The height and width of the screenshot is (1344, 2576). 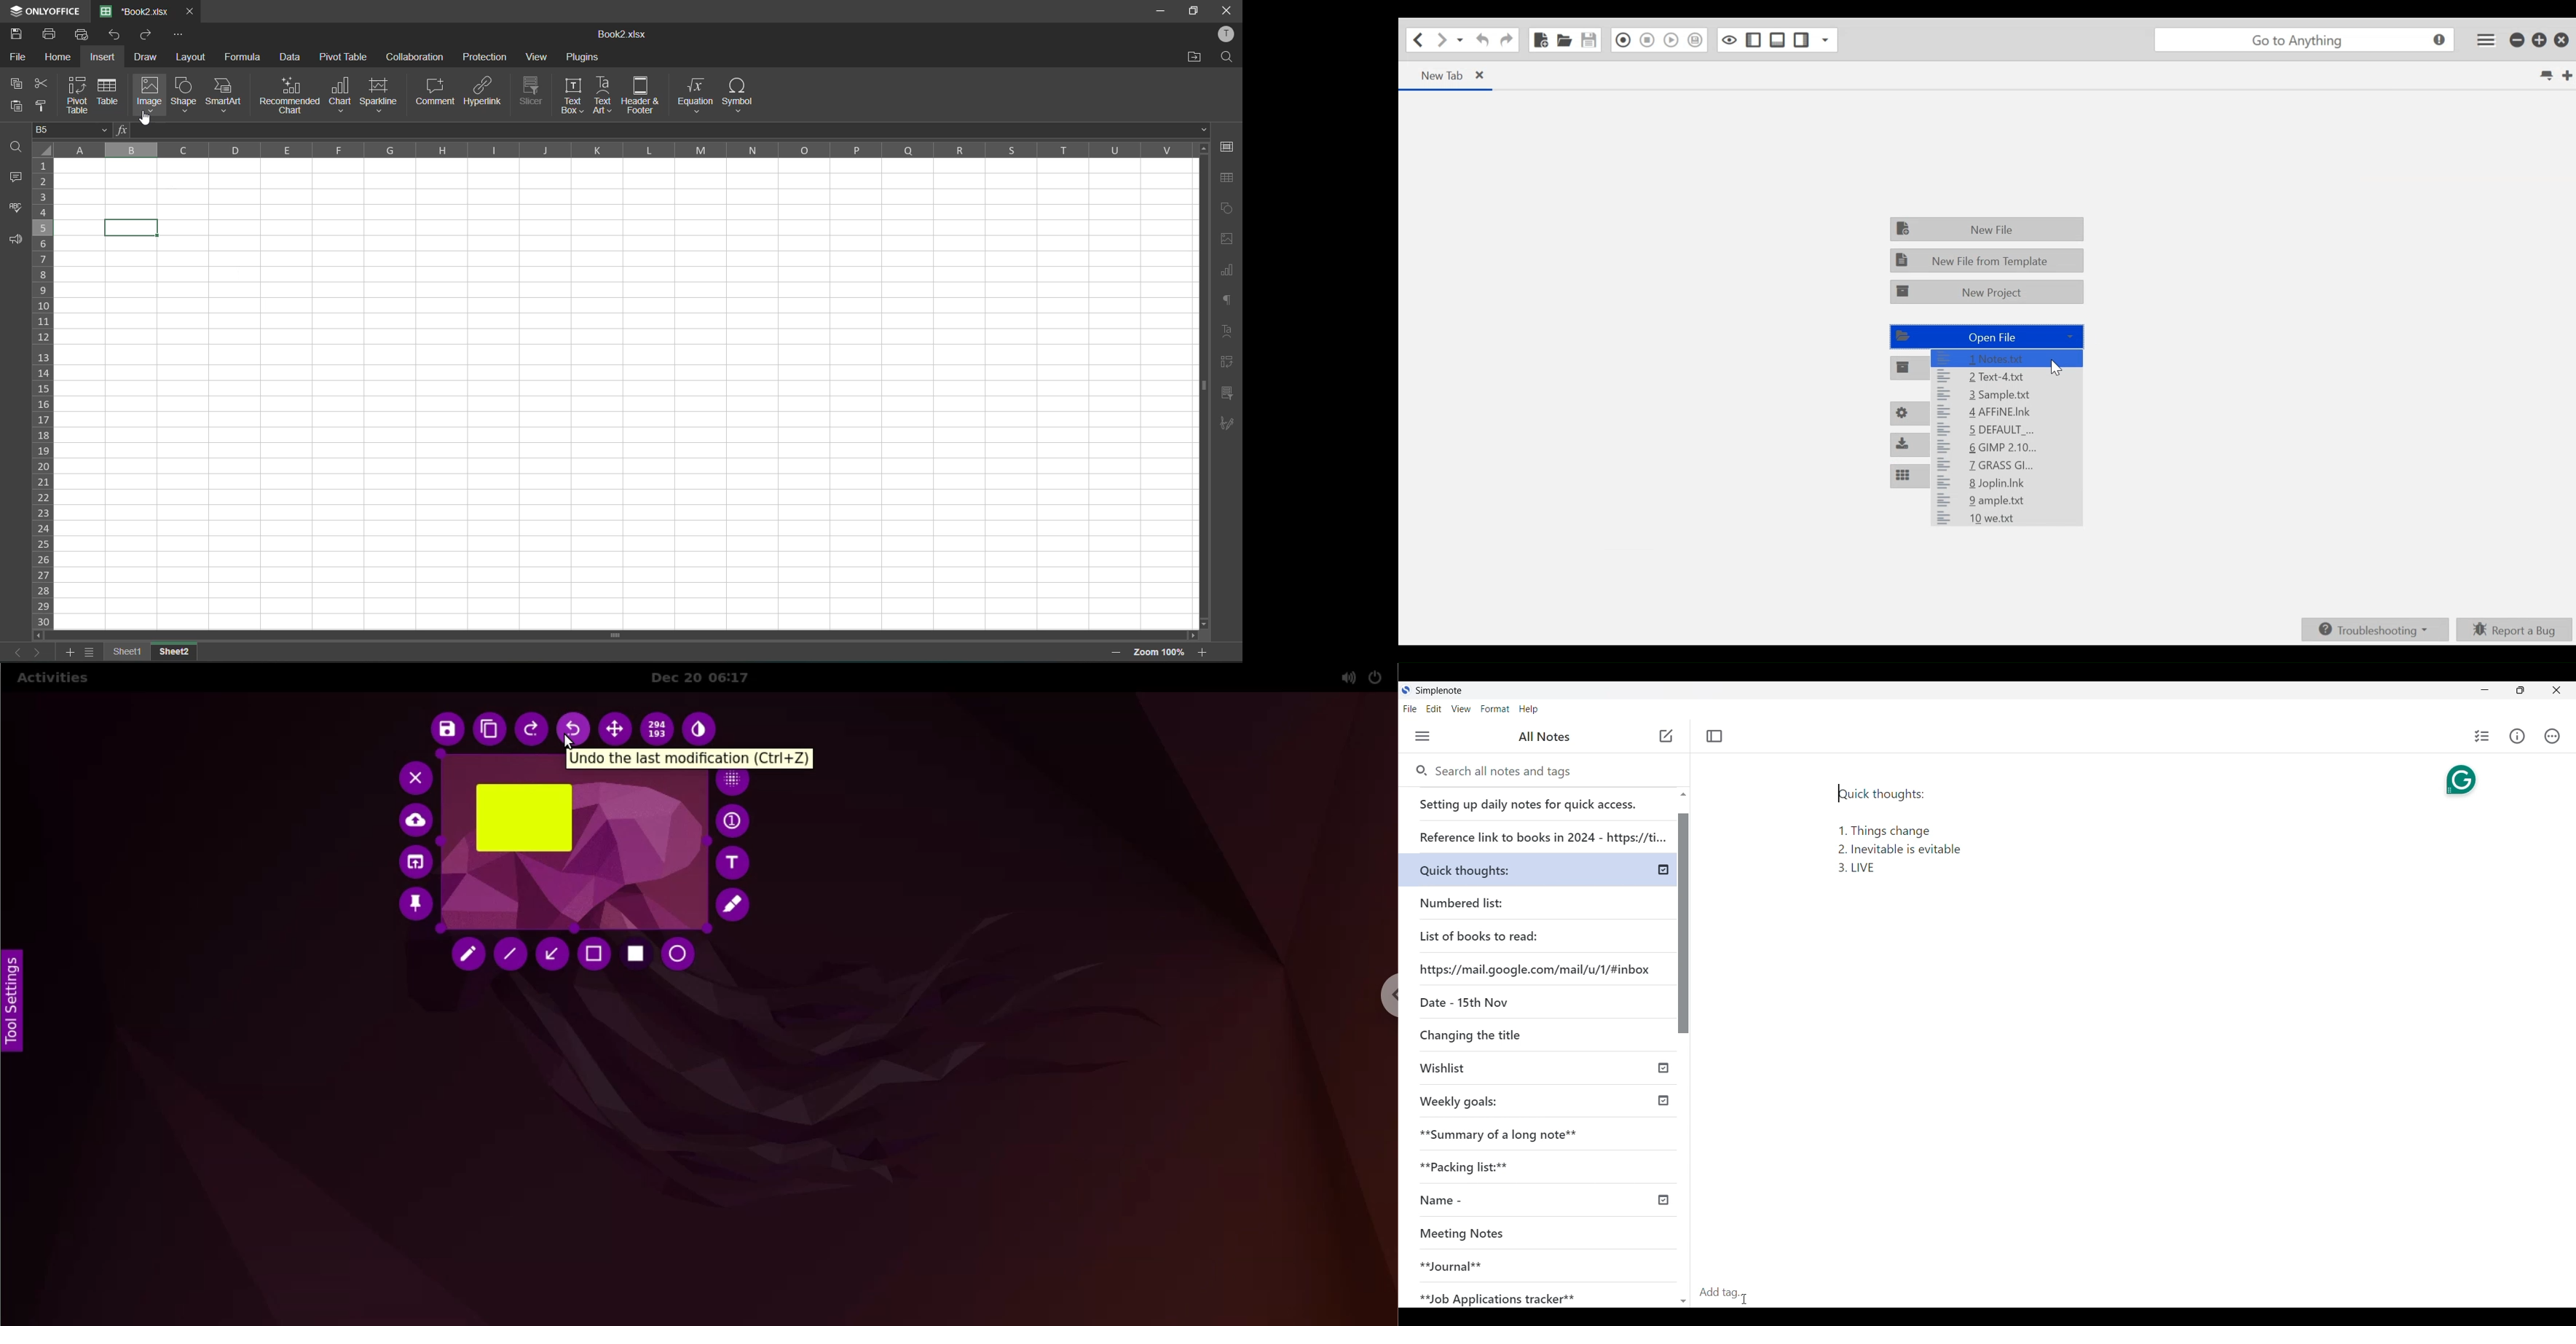 I want to click on sheet list, so click(x=93, y=653).